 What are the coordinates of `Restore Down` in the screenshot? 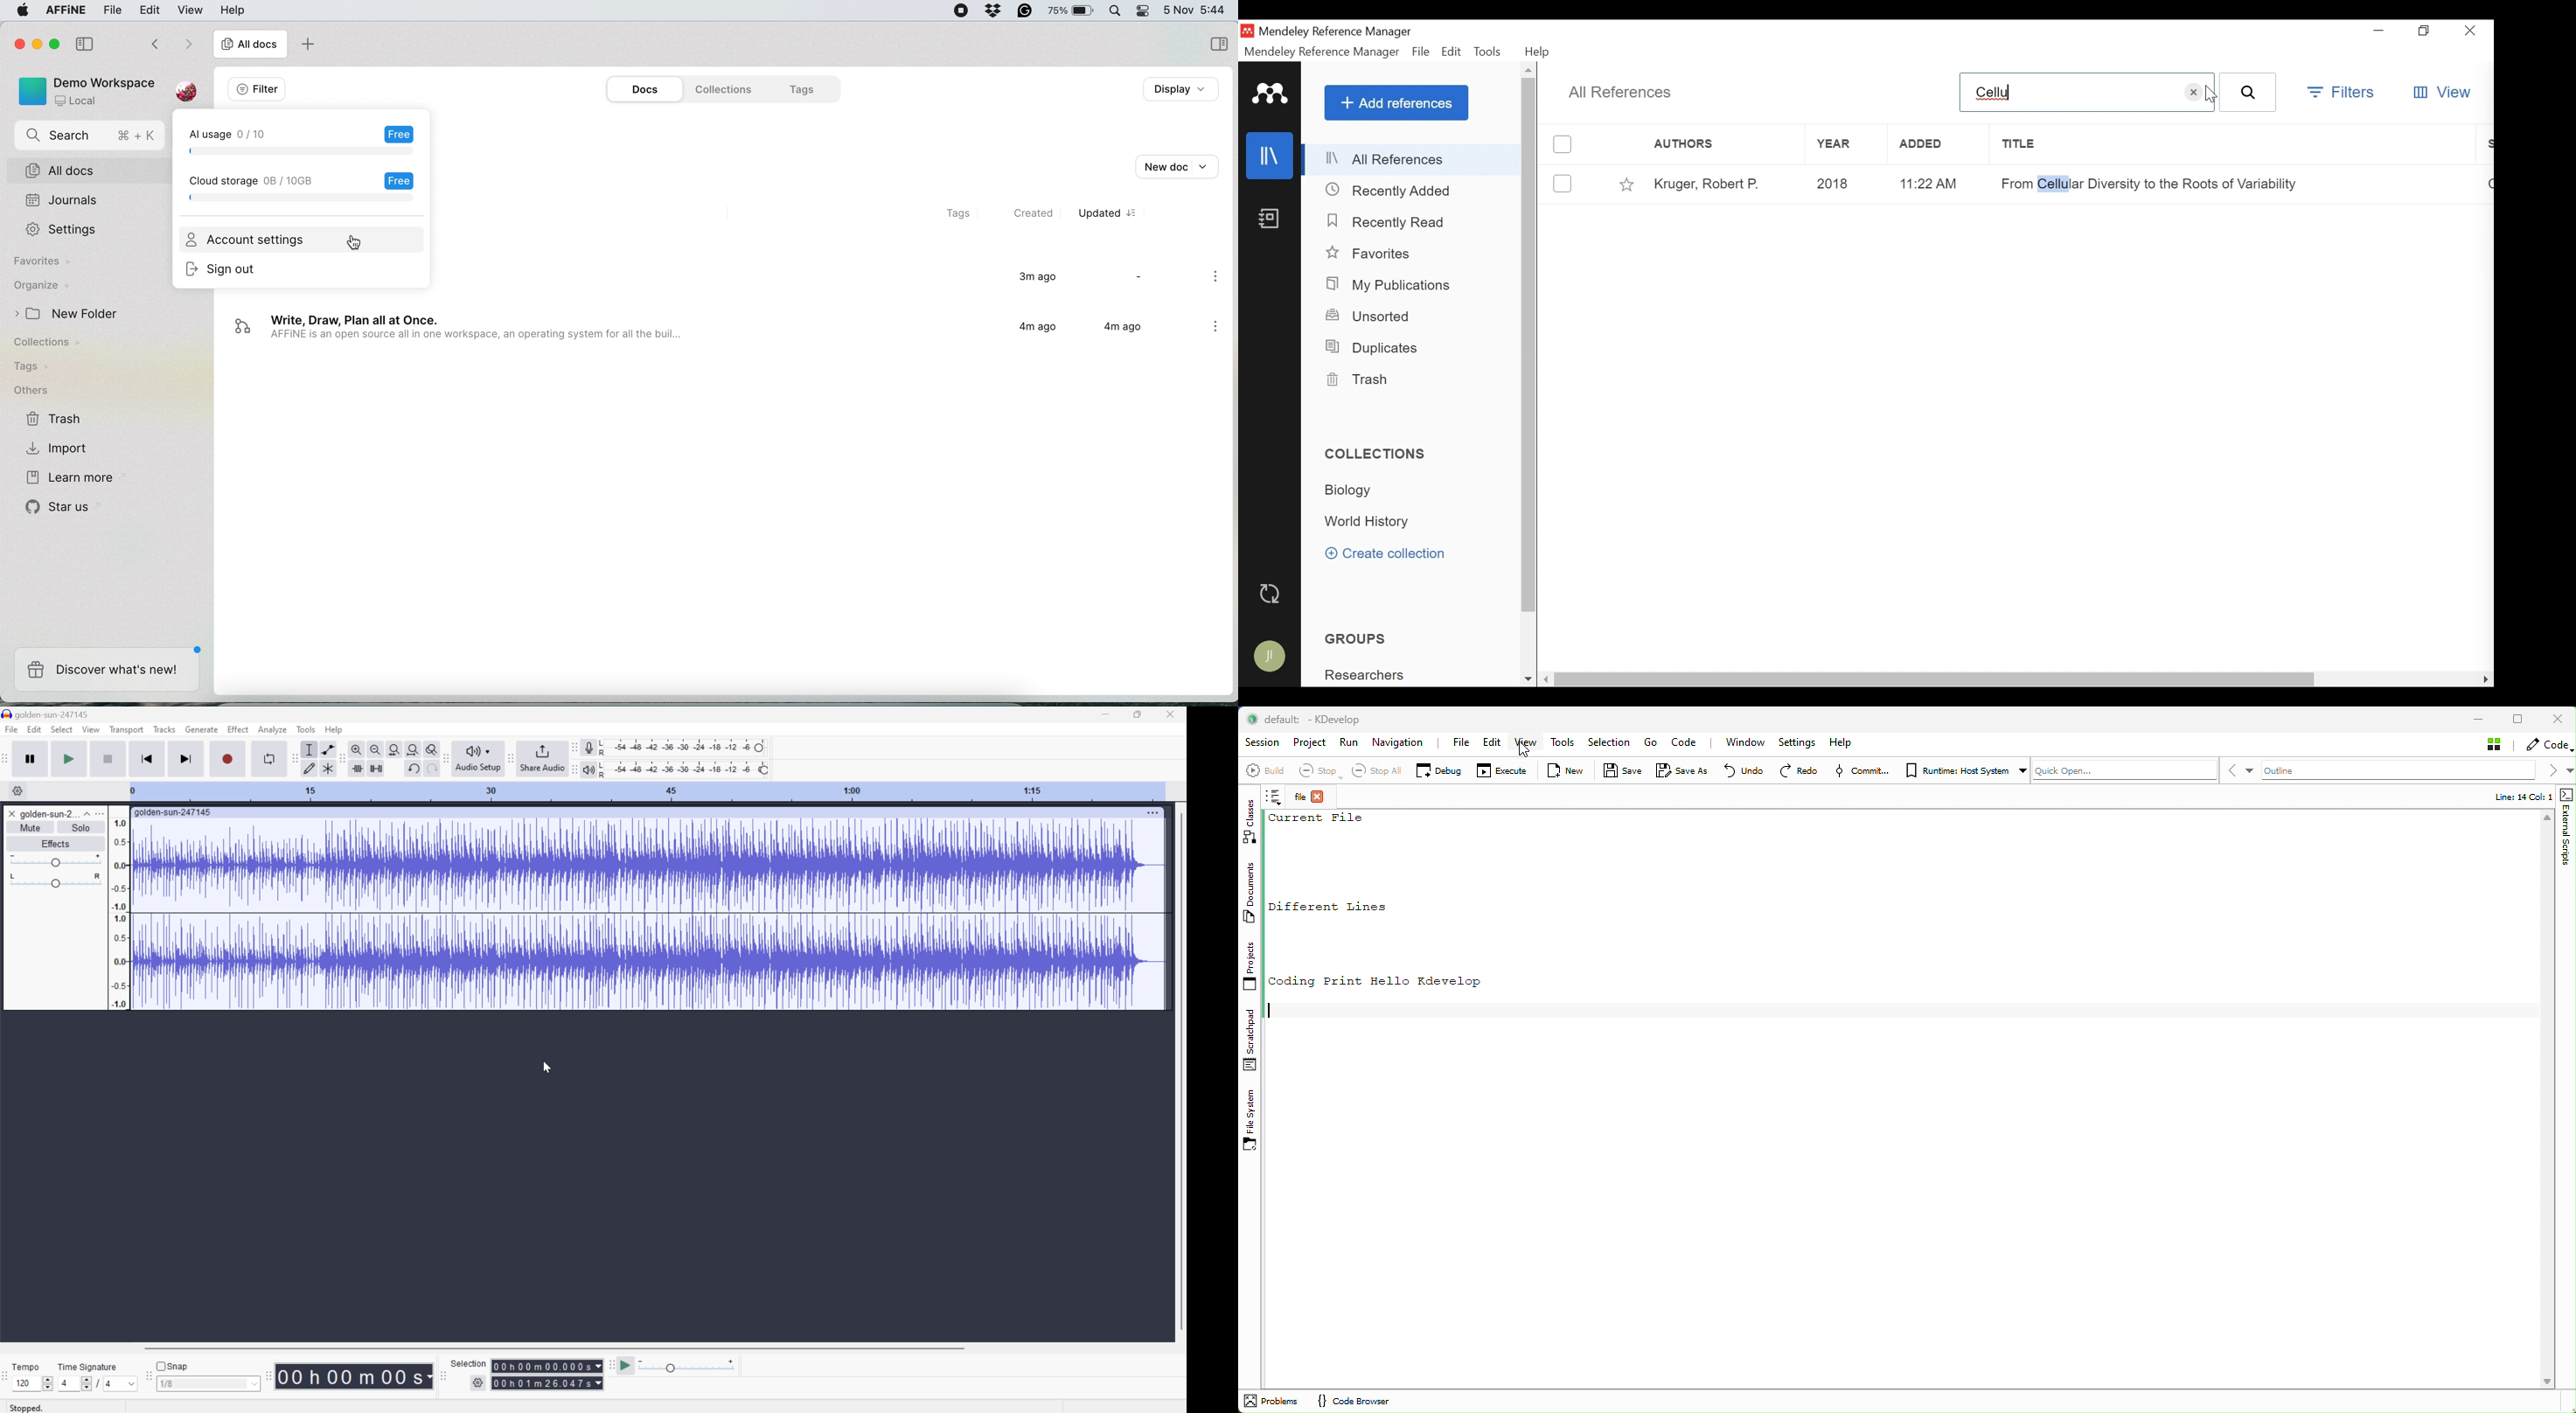 It's located at (1137, 715).